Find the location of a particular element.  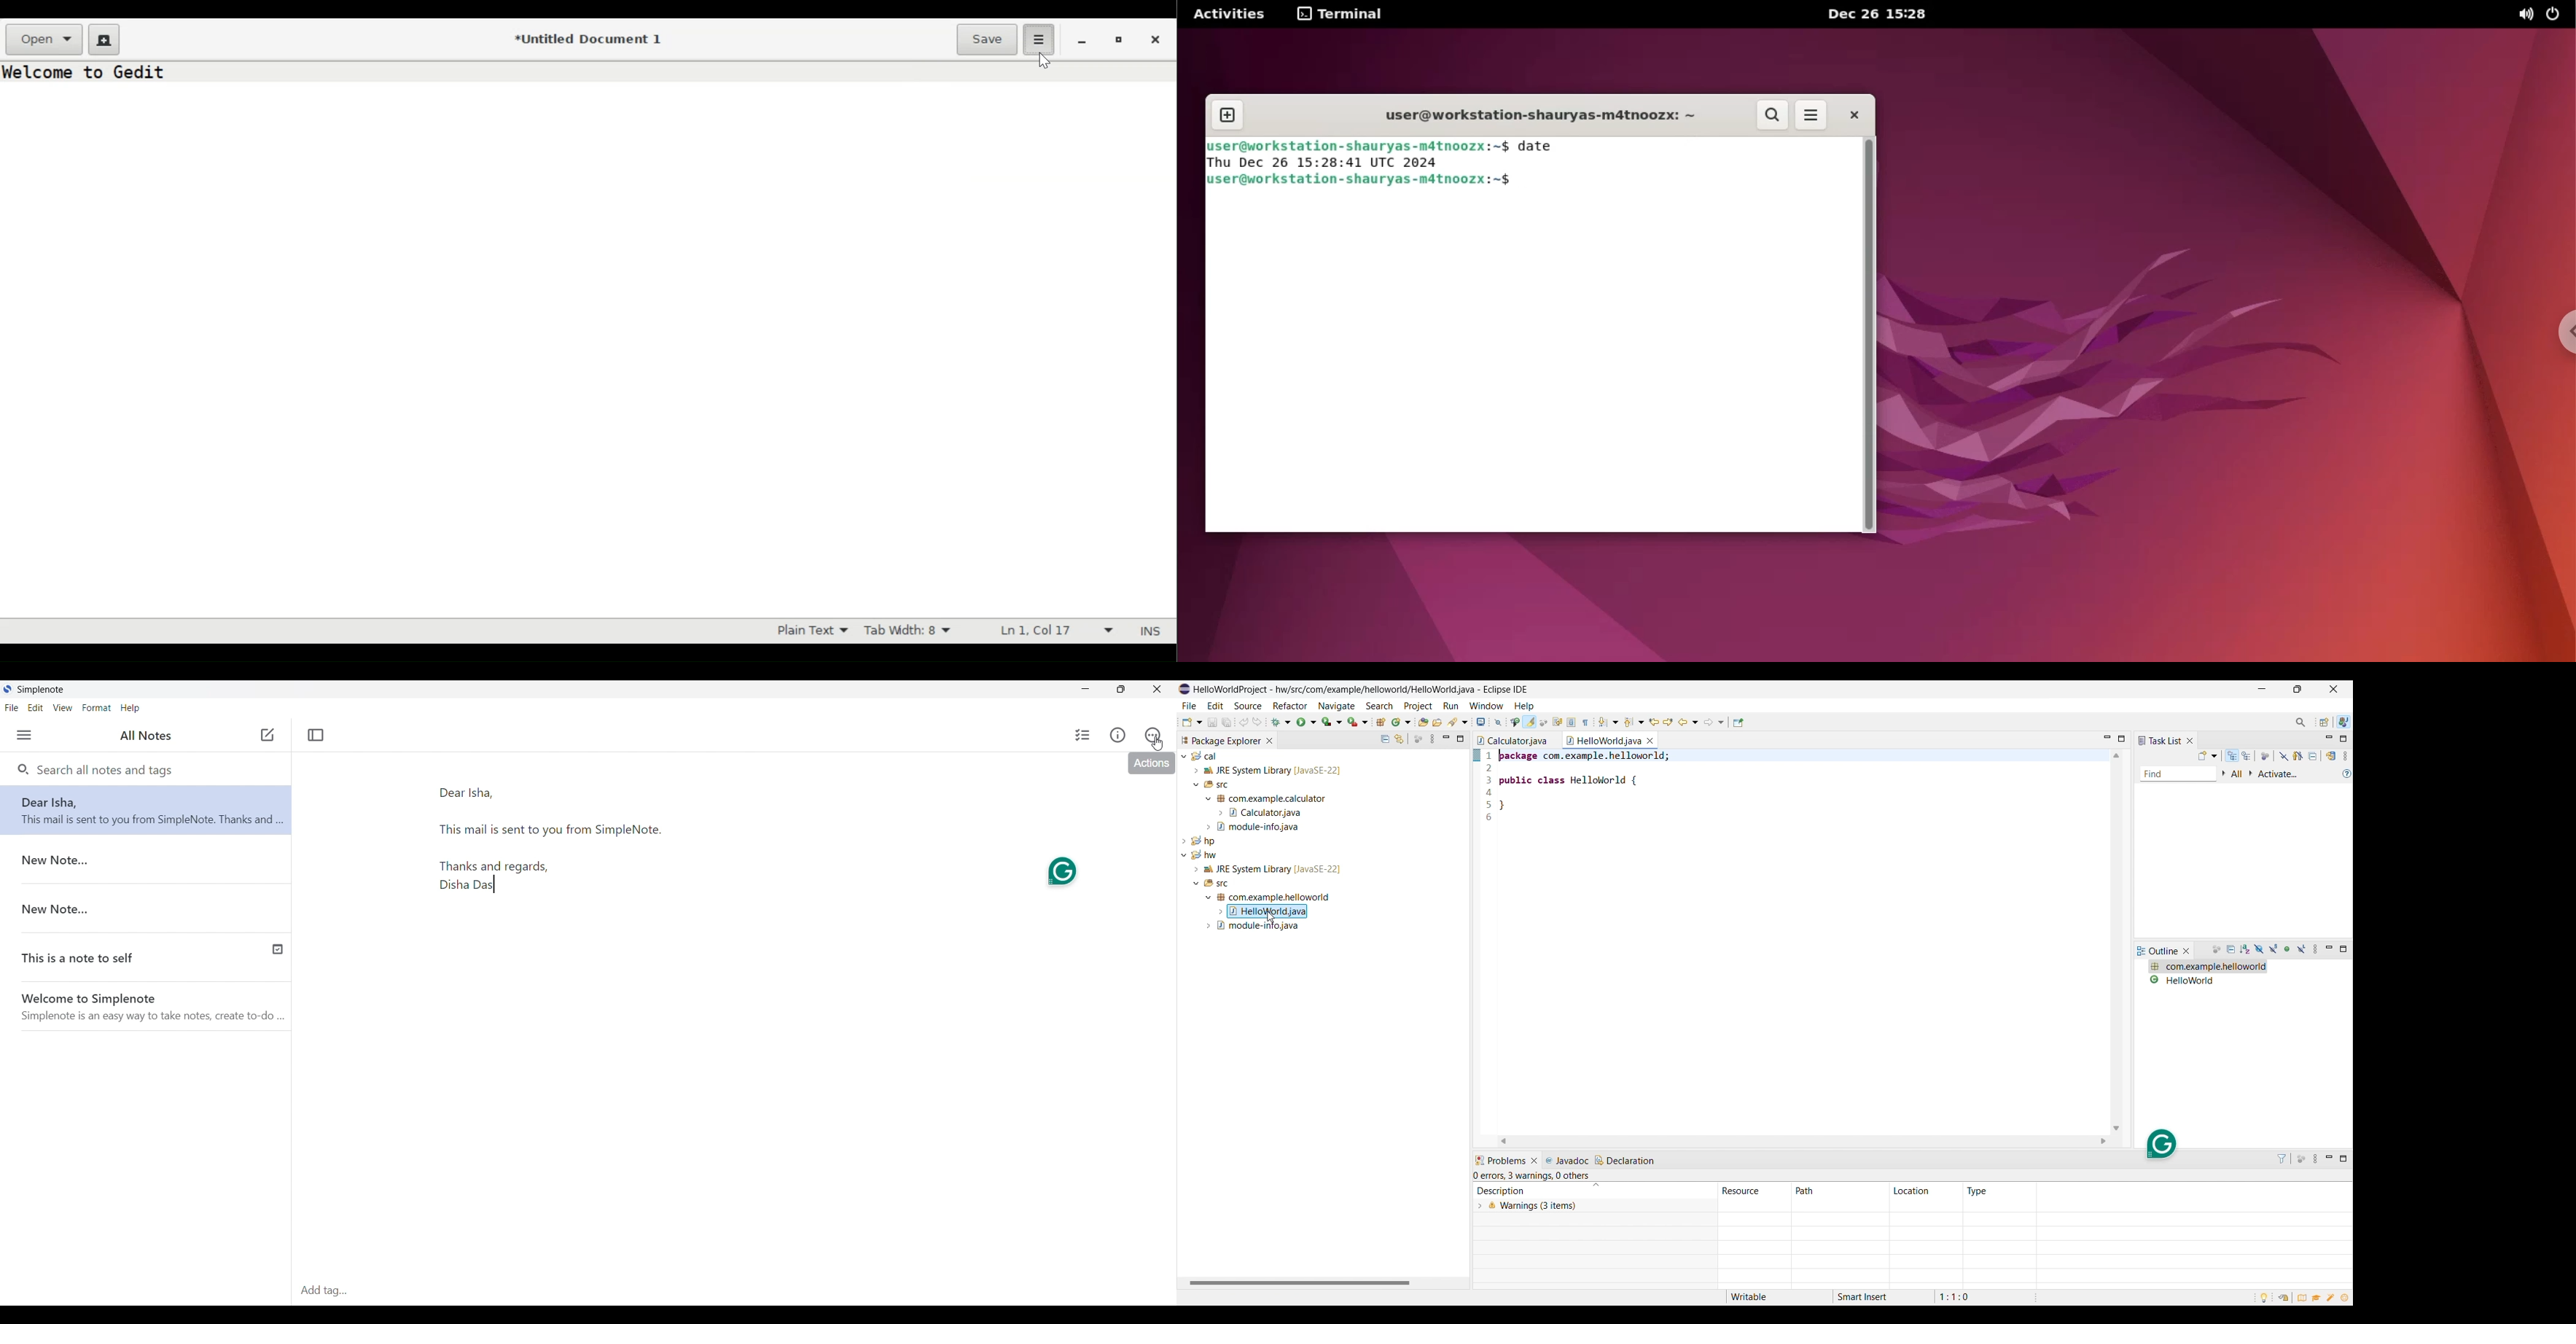

Current errors and warnings is located at coordinates (1534, 1176).